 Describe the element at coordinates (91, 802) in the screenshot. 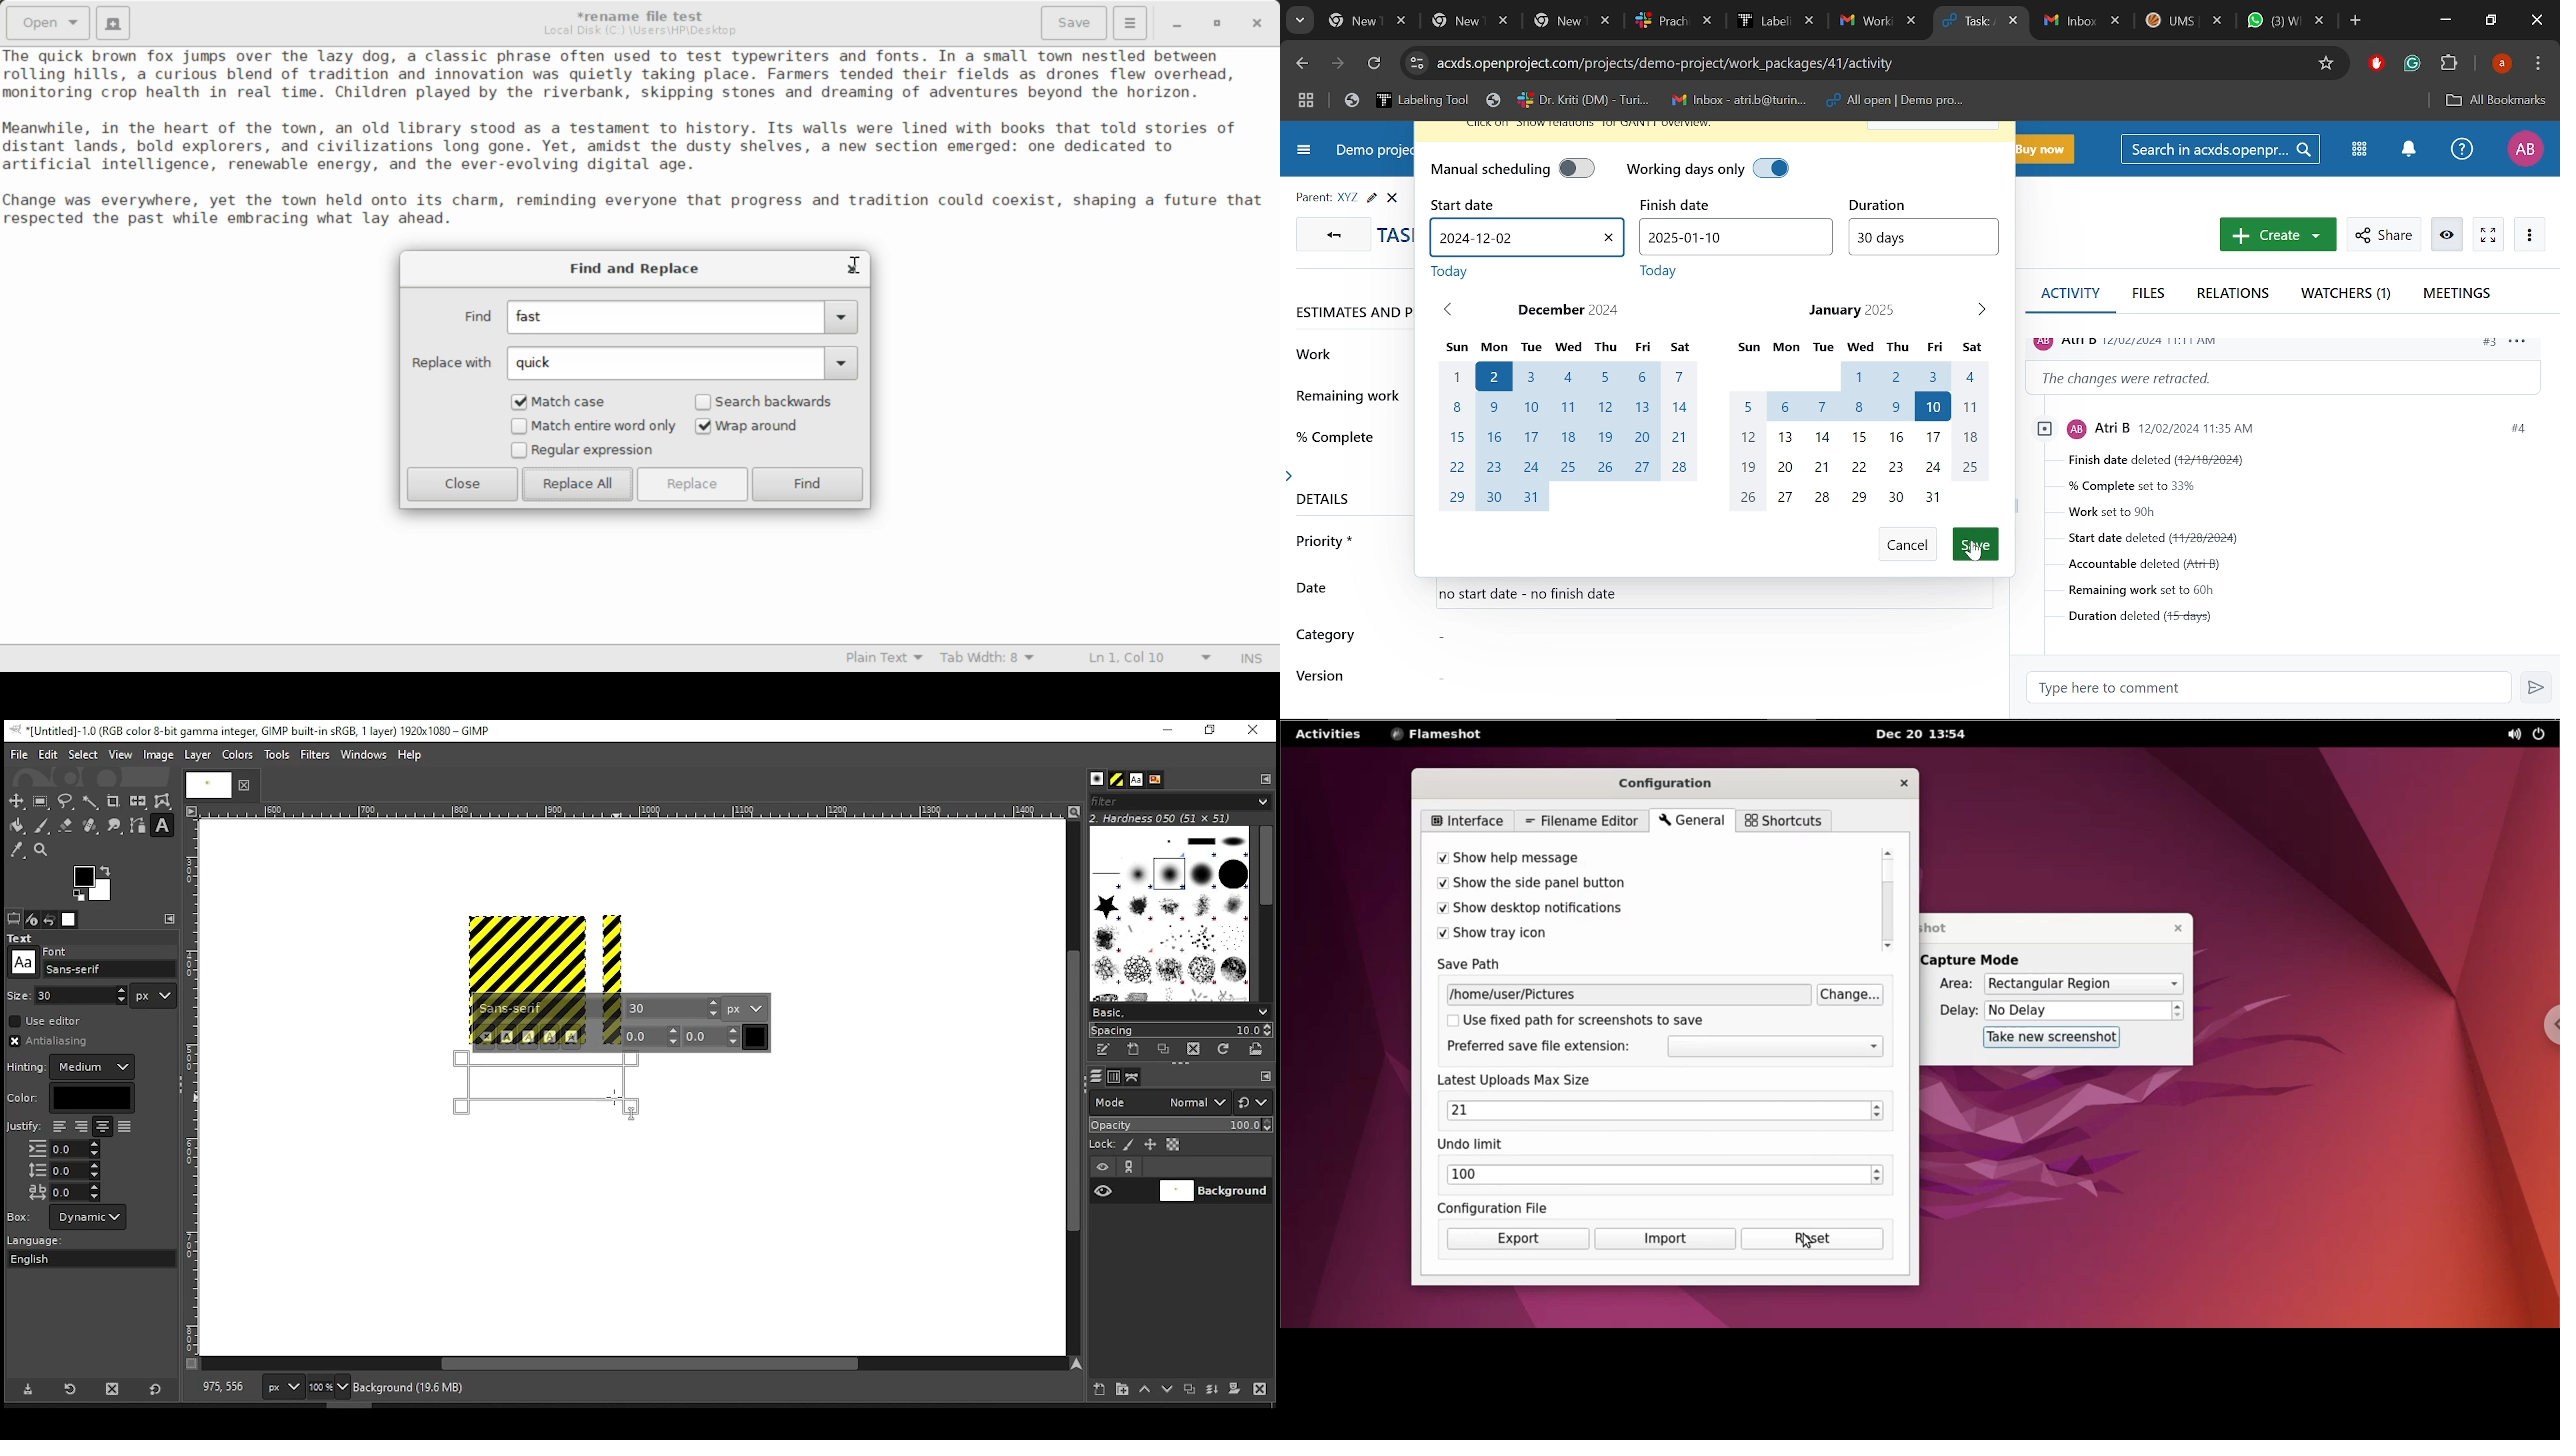

I see `fuzzy selection tool` at that location.